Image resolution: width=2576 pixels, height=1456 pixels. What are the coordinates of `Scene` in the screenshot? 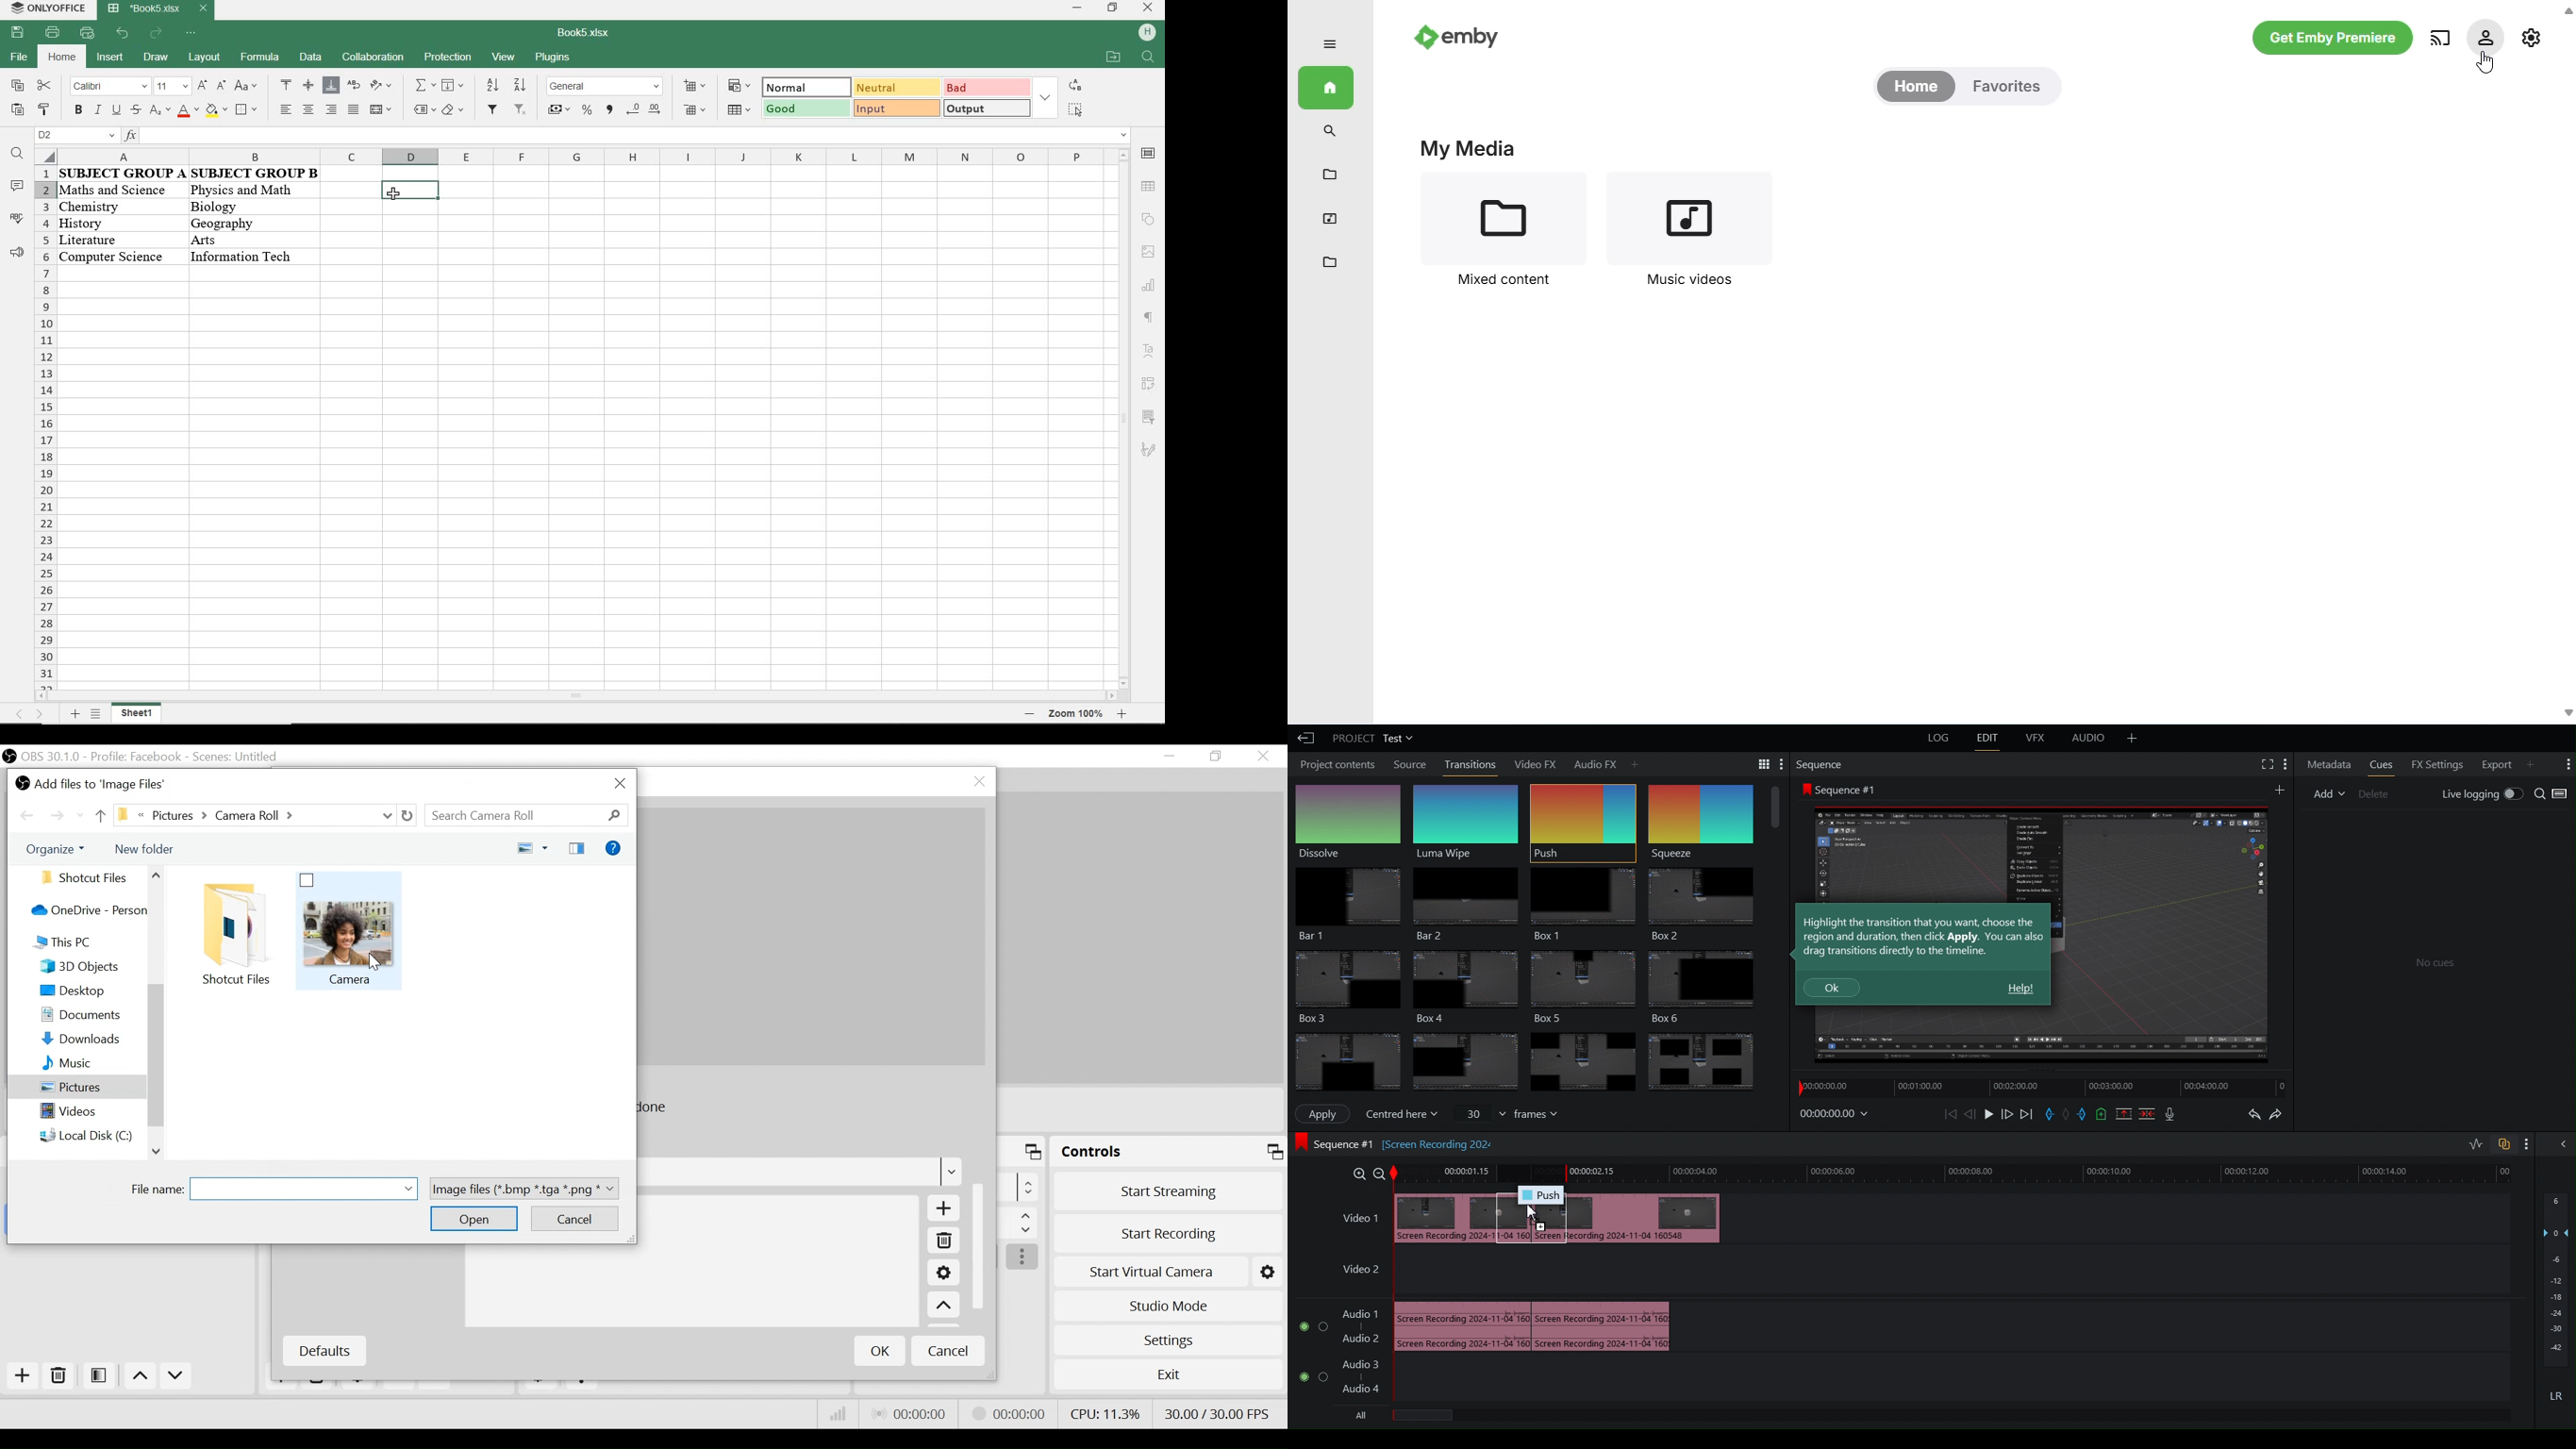 It's located at (237, 757).